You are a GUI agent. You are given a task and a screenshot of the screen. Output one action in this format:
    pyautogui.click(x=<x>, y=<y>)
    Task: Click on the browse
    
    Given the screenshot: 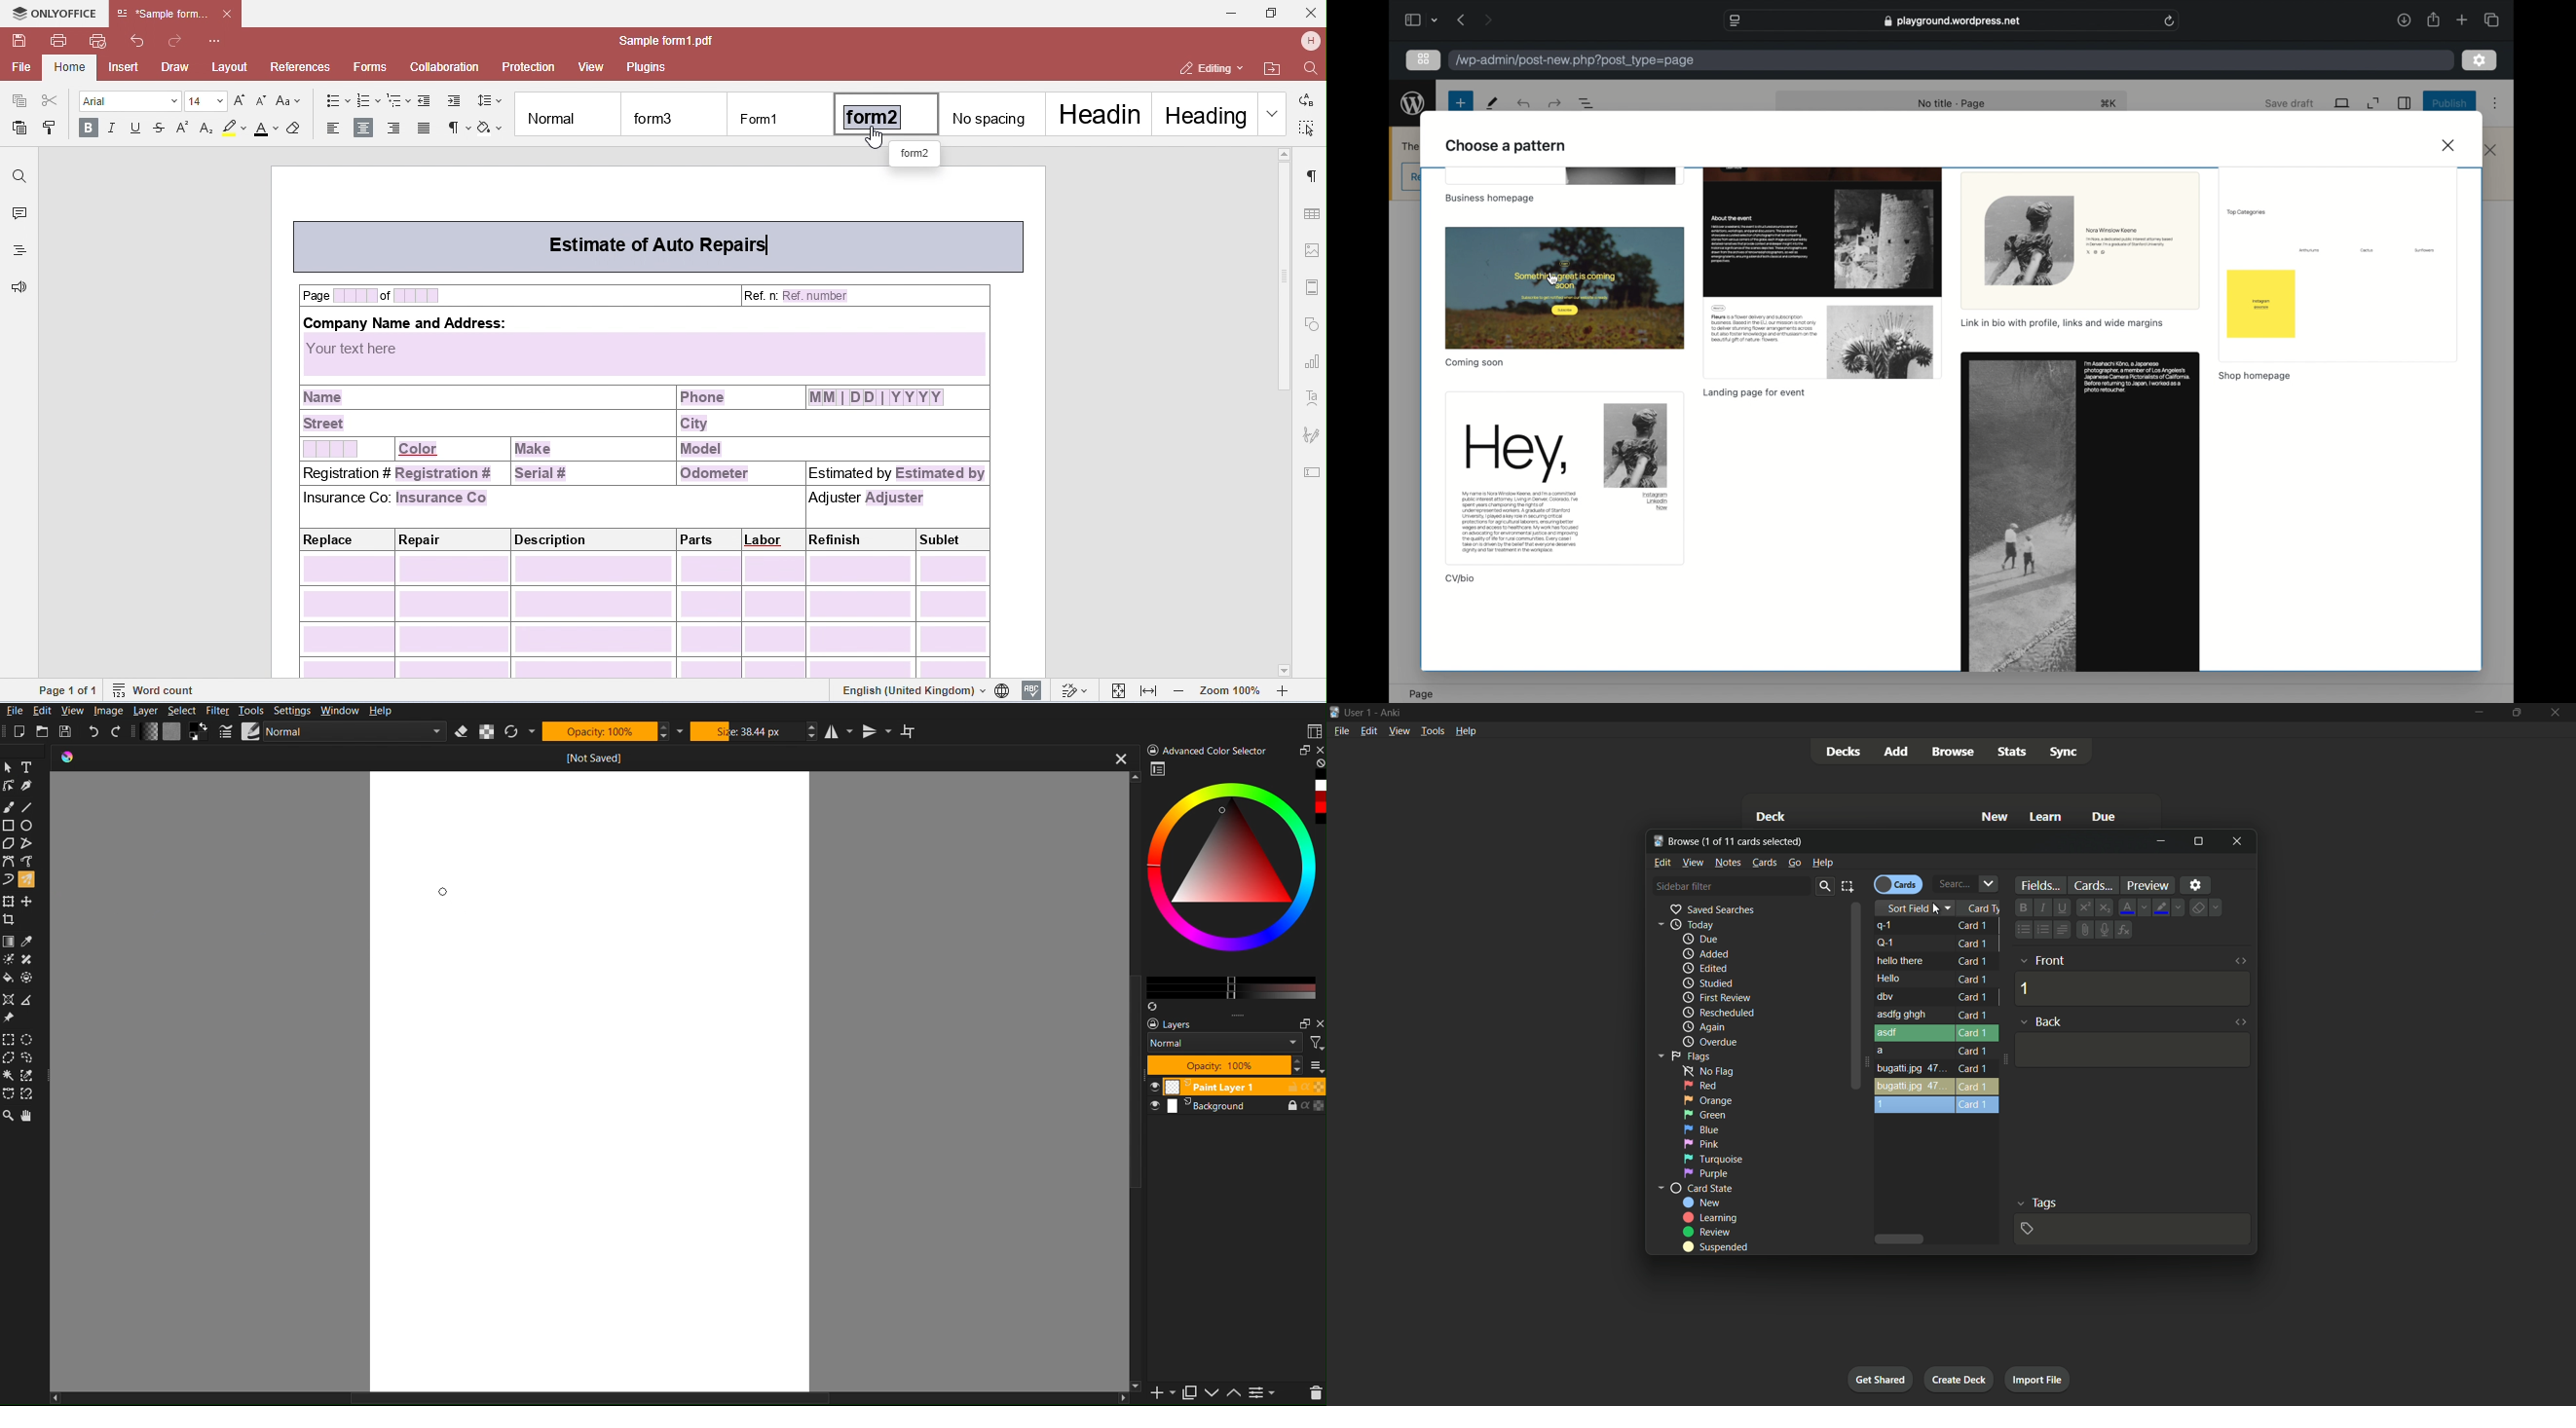 What is the action you would take?
    pyautogui.click(x=1953, y=752)
    